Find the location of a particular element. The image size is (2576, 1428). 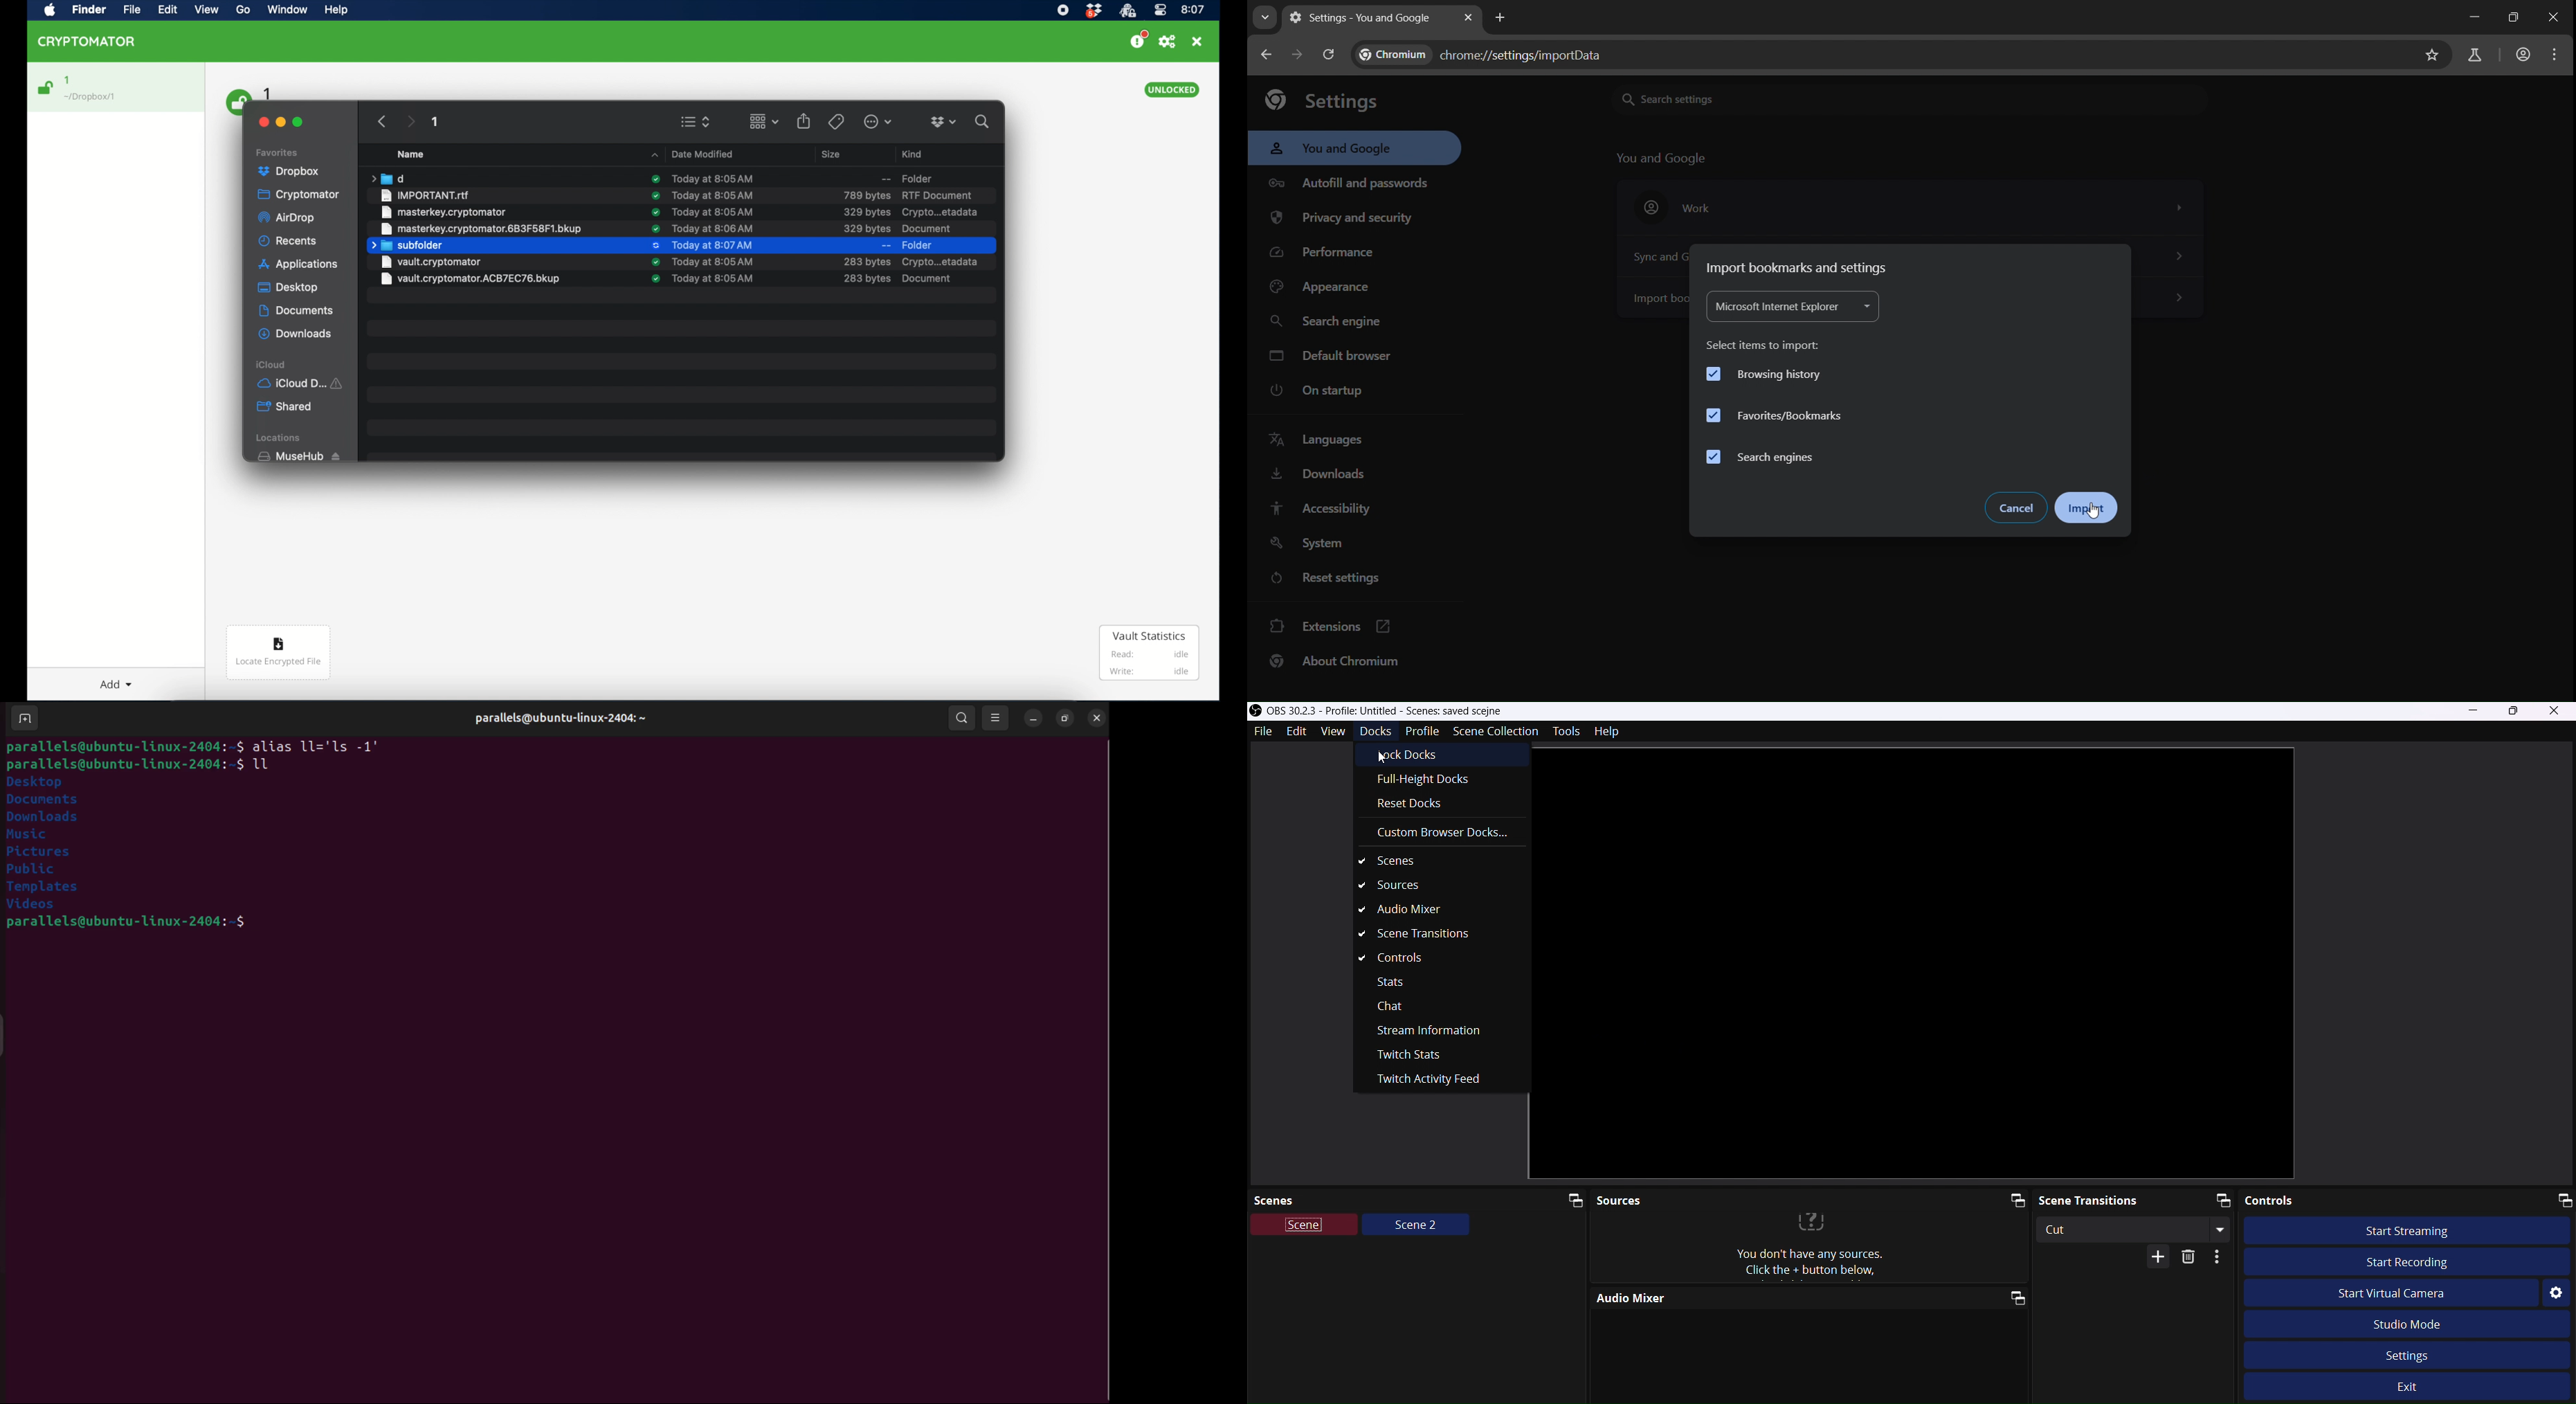

Exit is located at coordinates (2419, 1389).